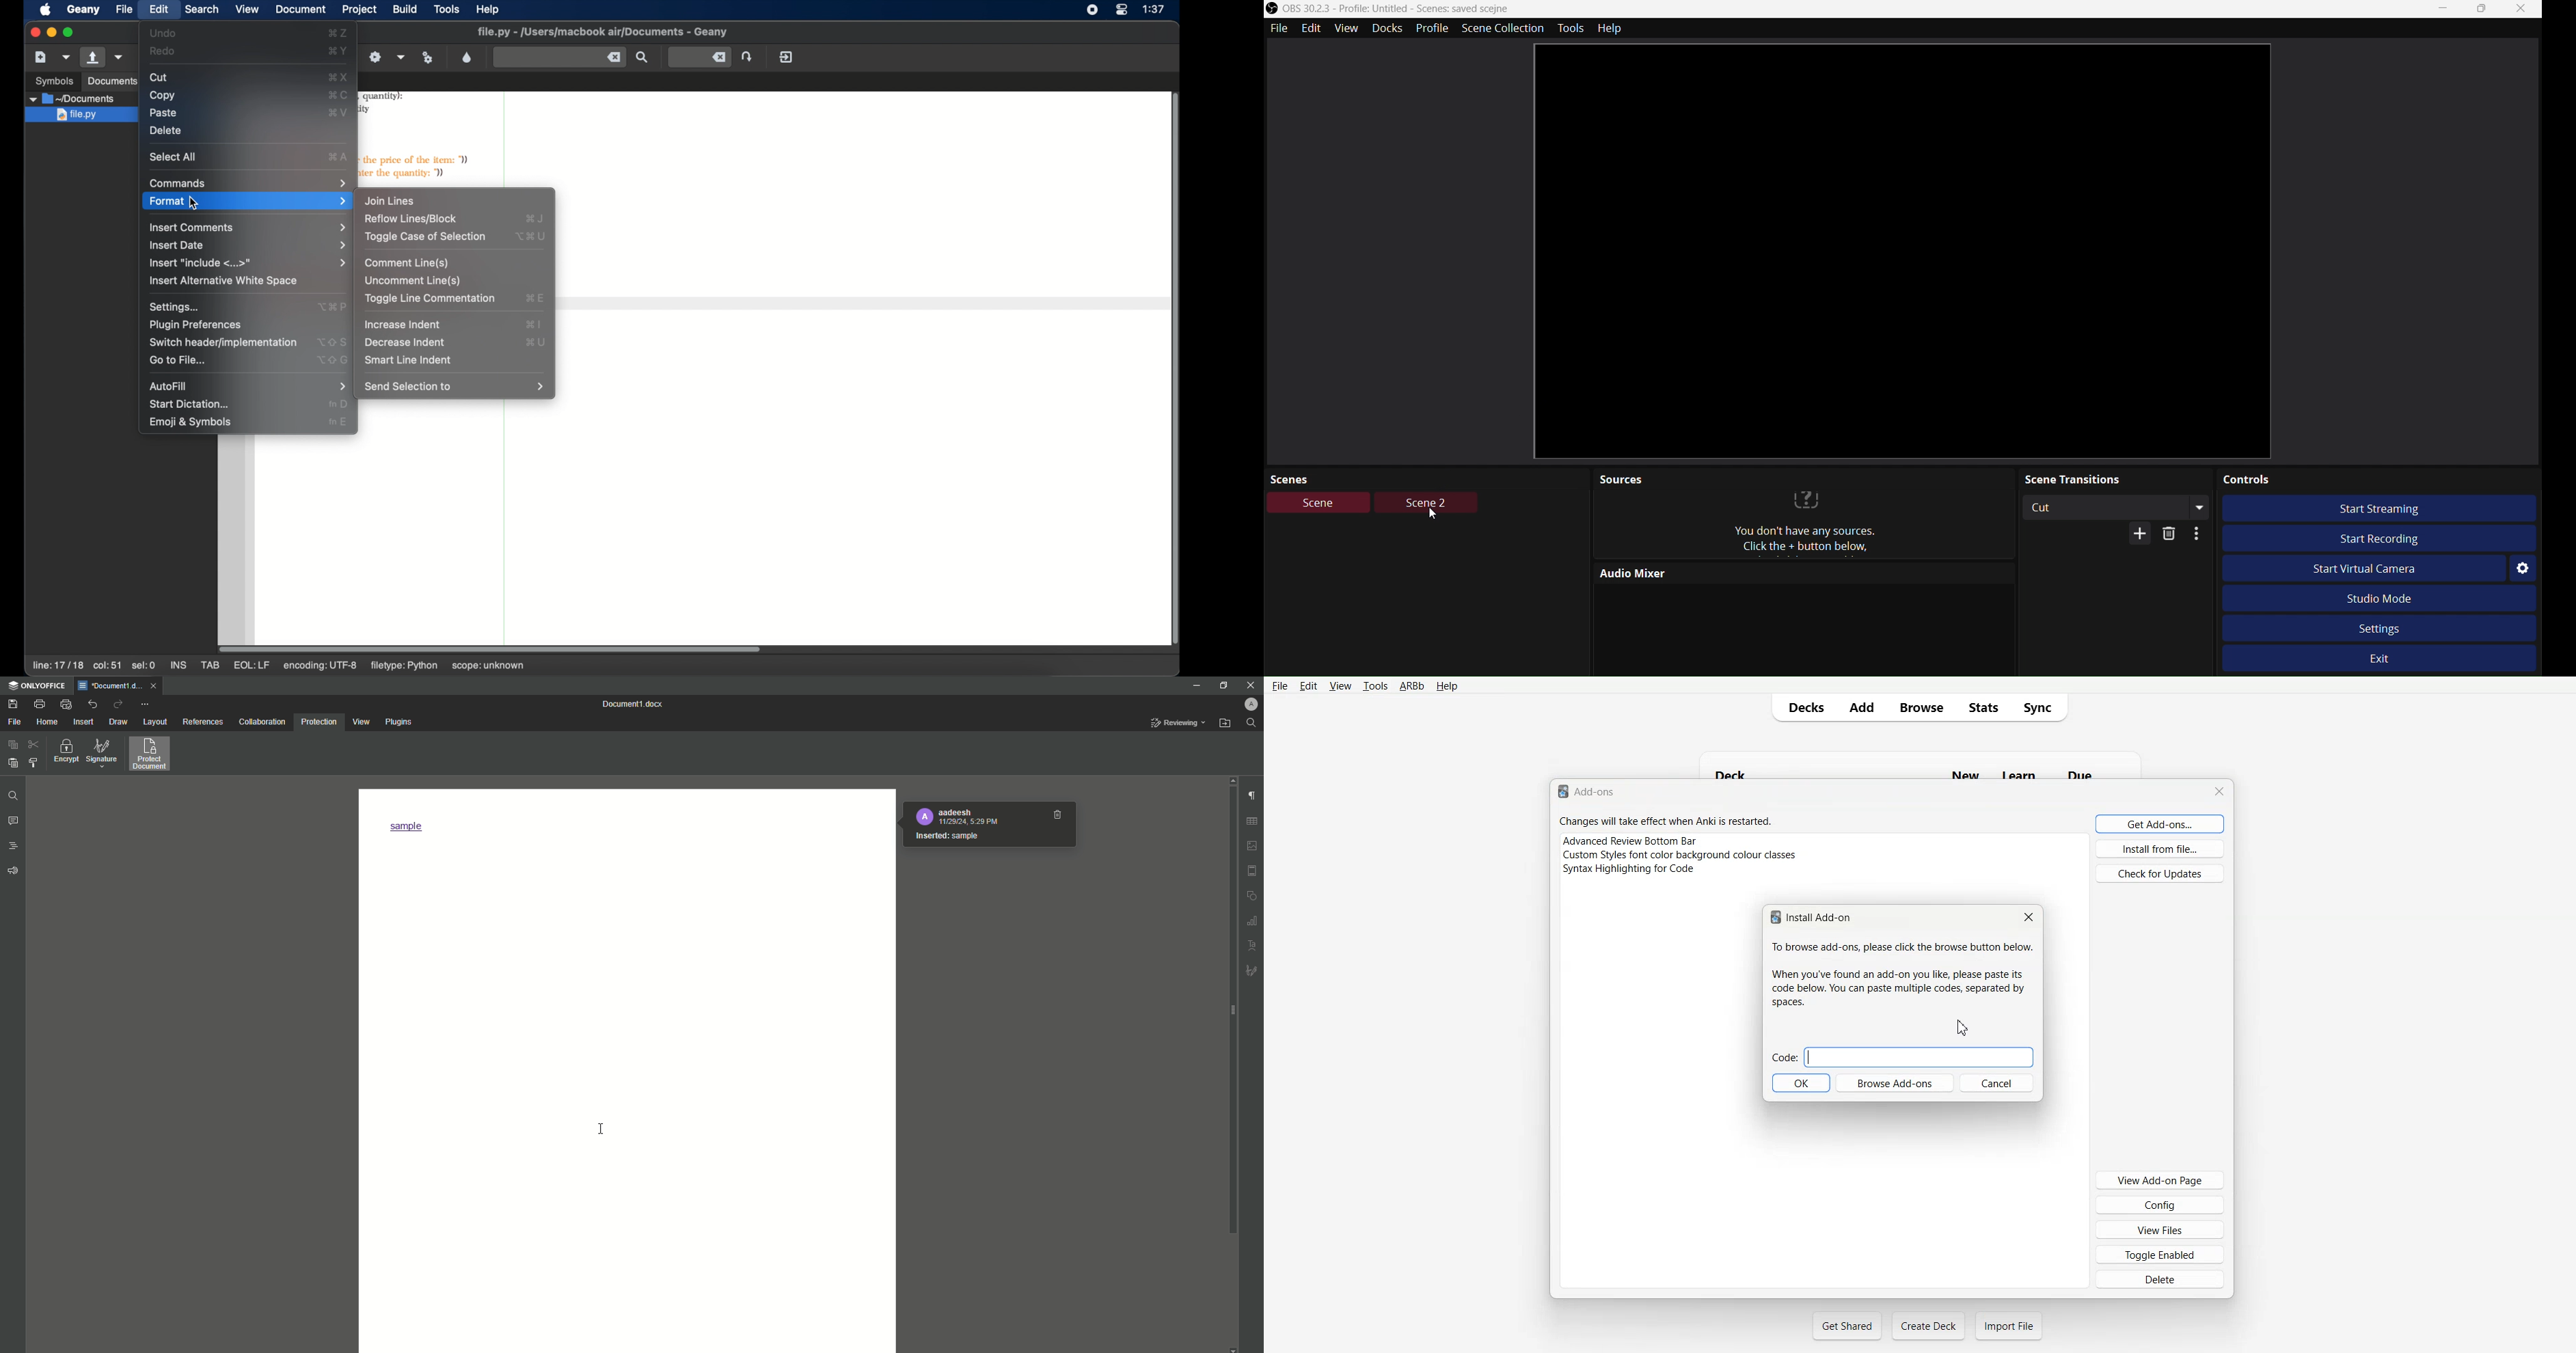 The image size is (2576, 1372). Describe the element at coordinates (924, 816) in the screenshot. I see `Avatar` at that location.